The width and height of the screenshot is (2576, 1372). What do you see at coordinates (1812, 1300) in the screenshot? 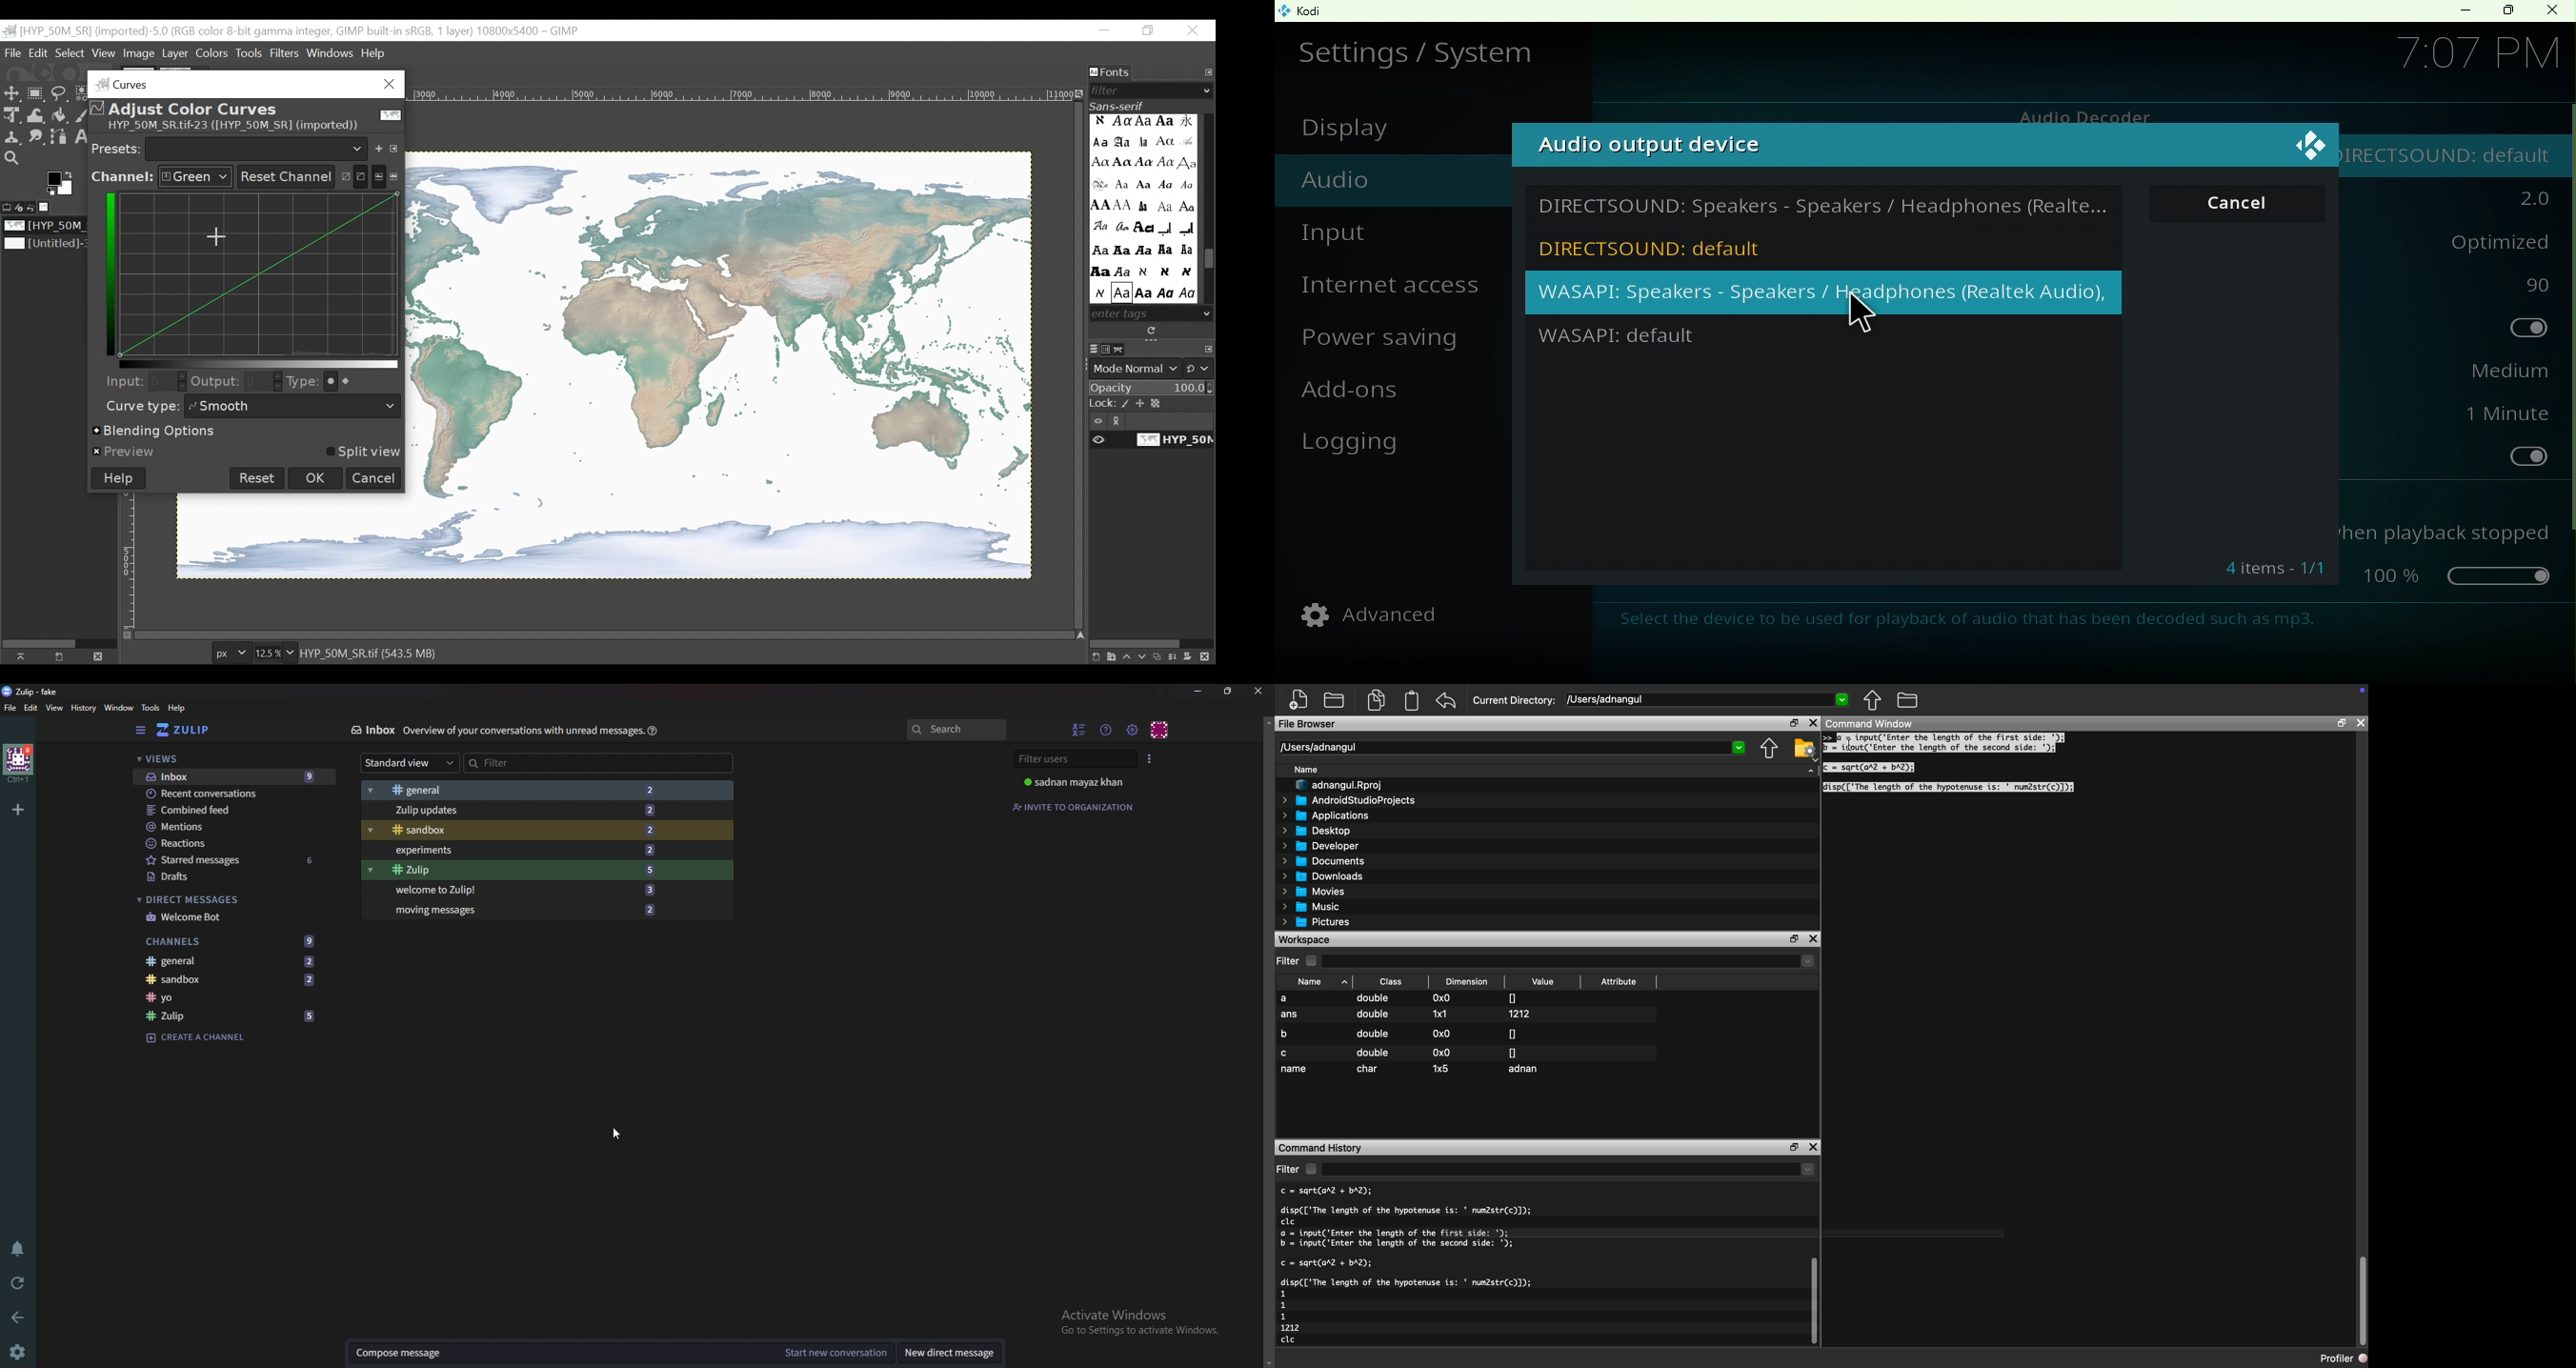
I see `vertical scroll bar` at bounding box center [1812, 1300].